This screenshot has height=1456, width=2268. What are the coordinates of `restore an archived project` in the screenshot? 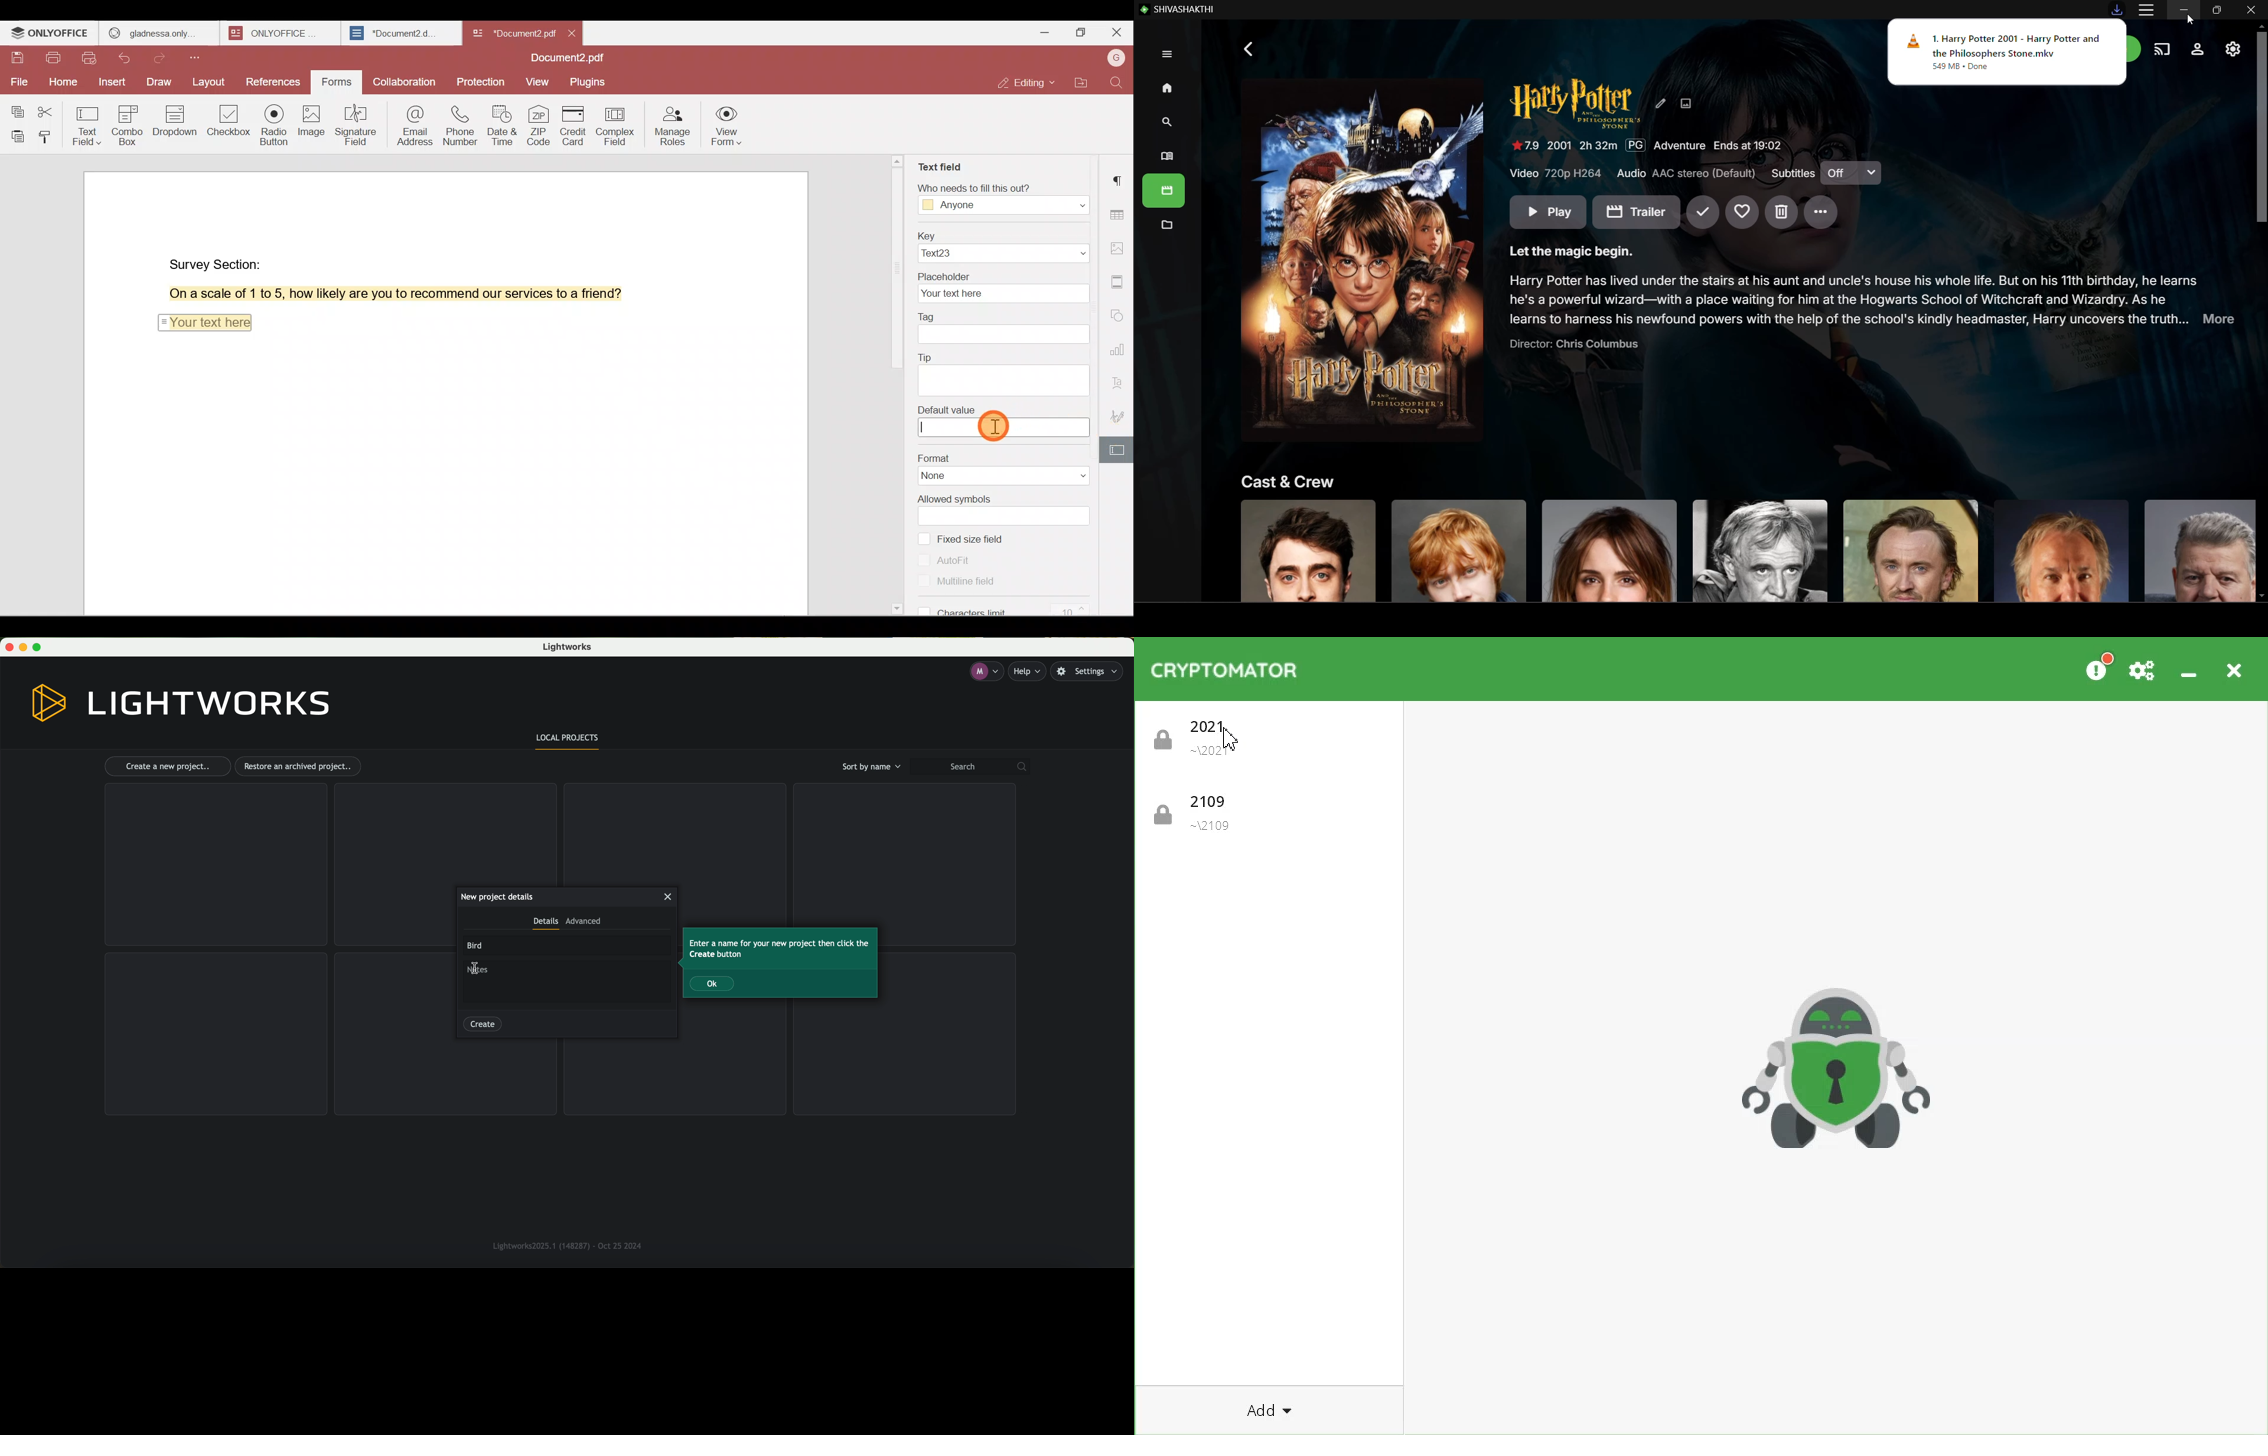 It's located at (300, 767).